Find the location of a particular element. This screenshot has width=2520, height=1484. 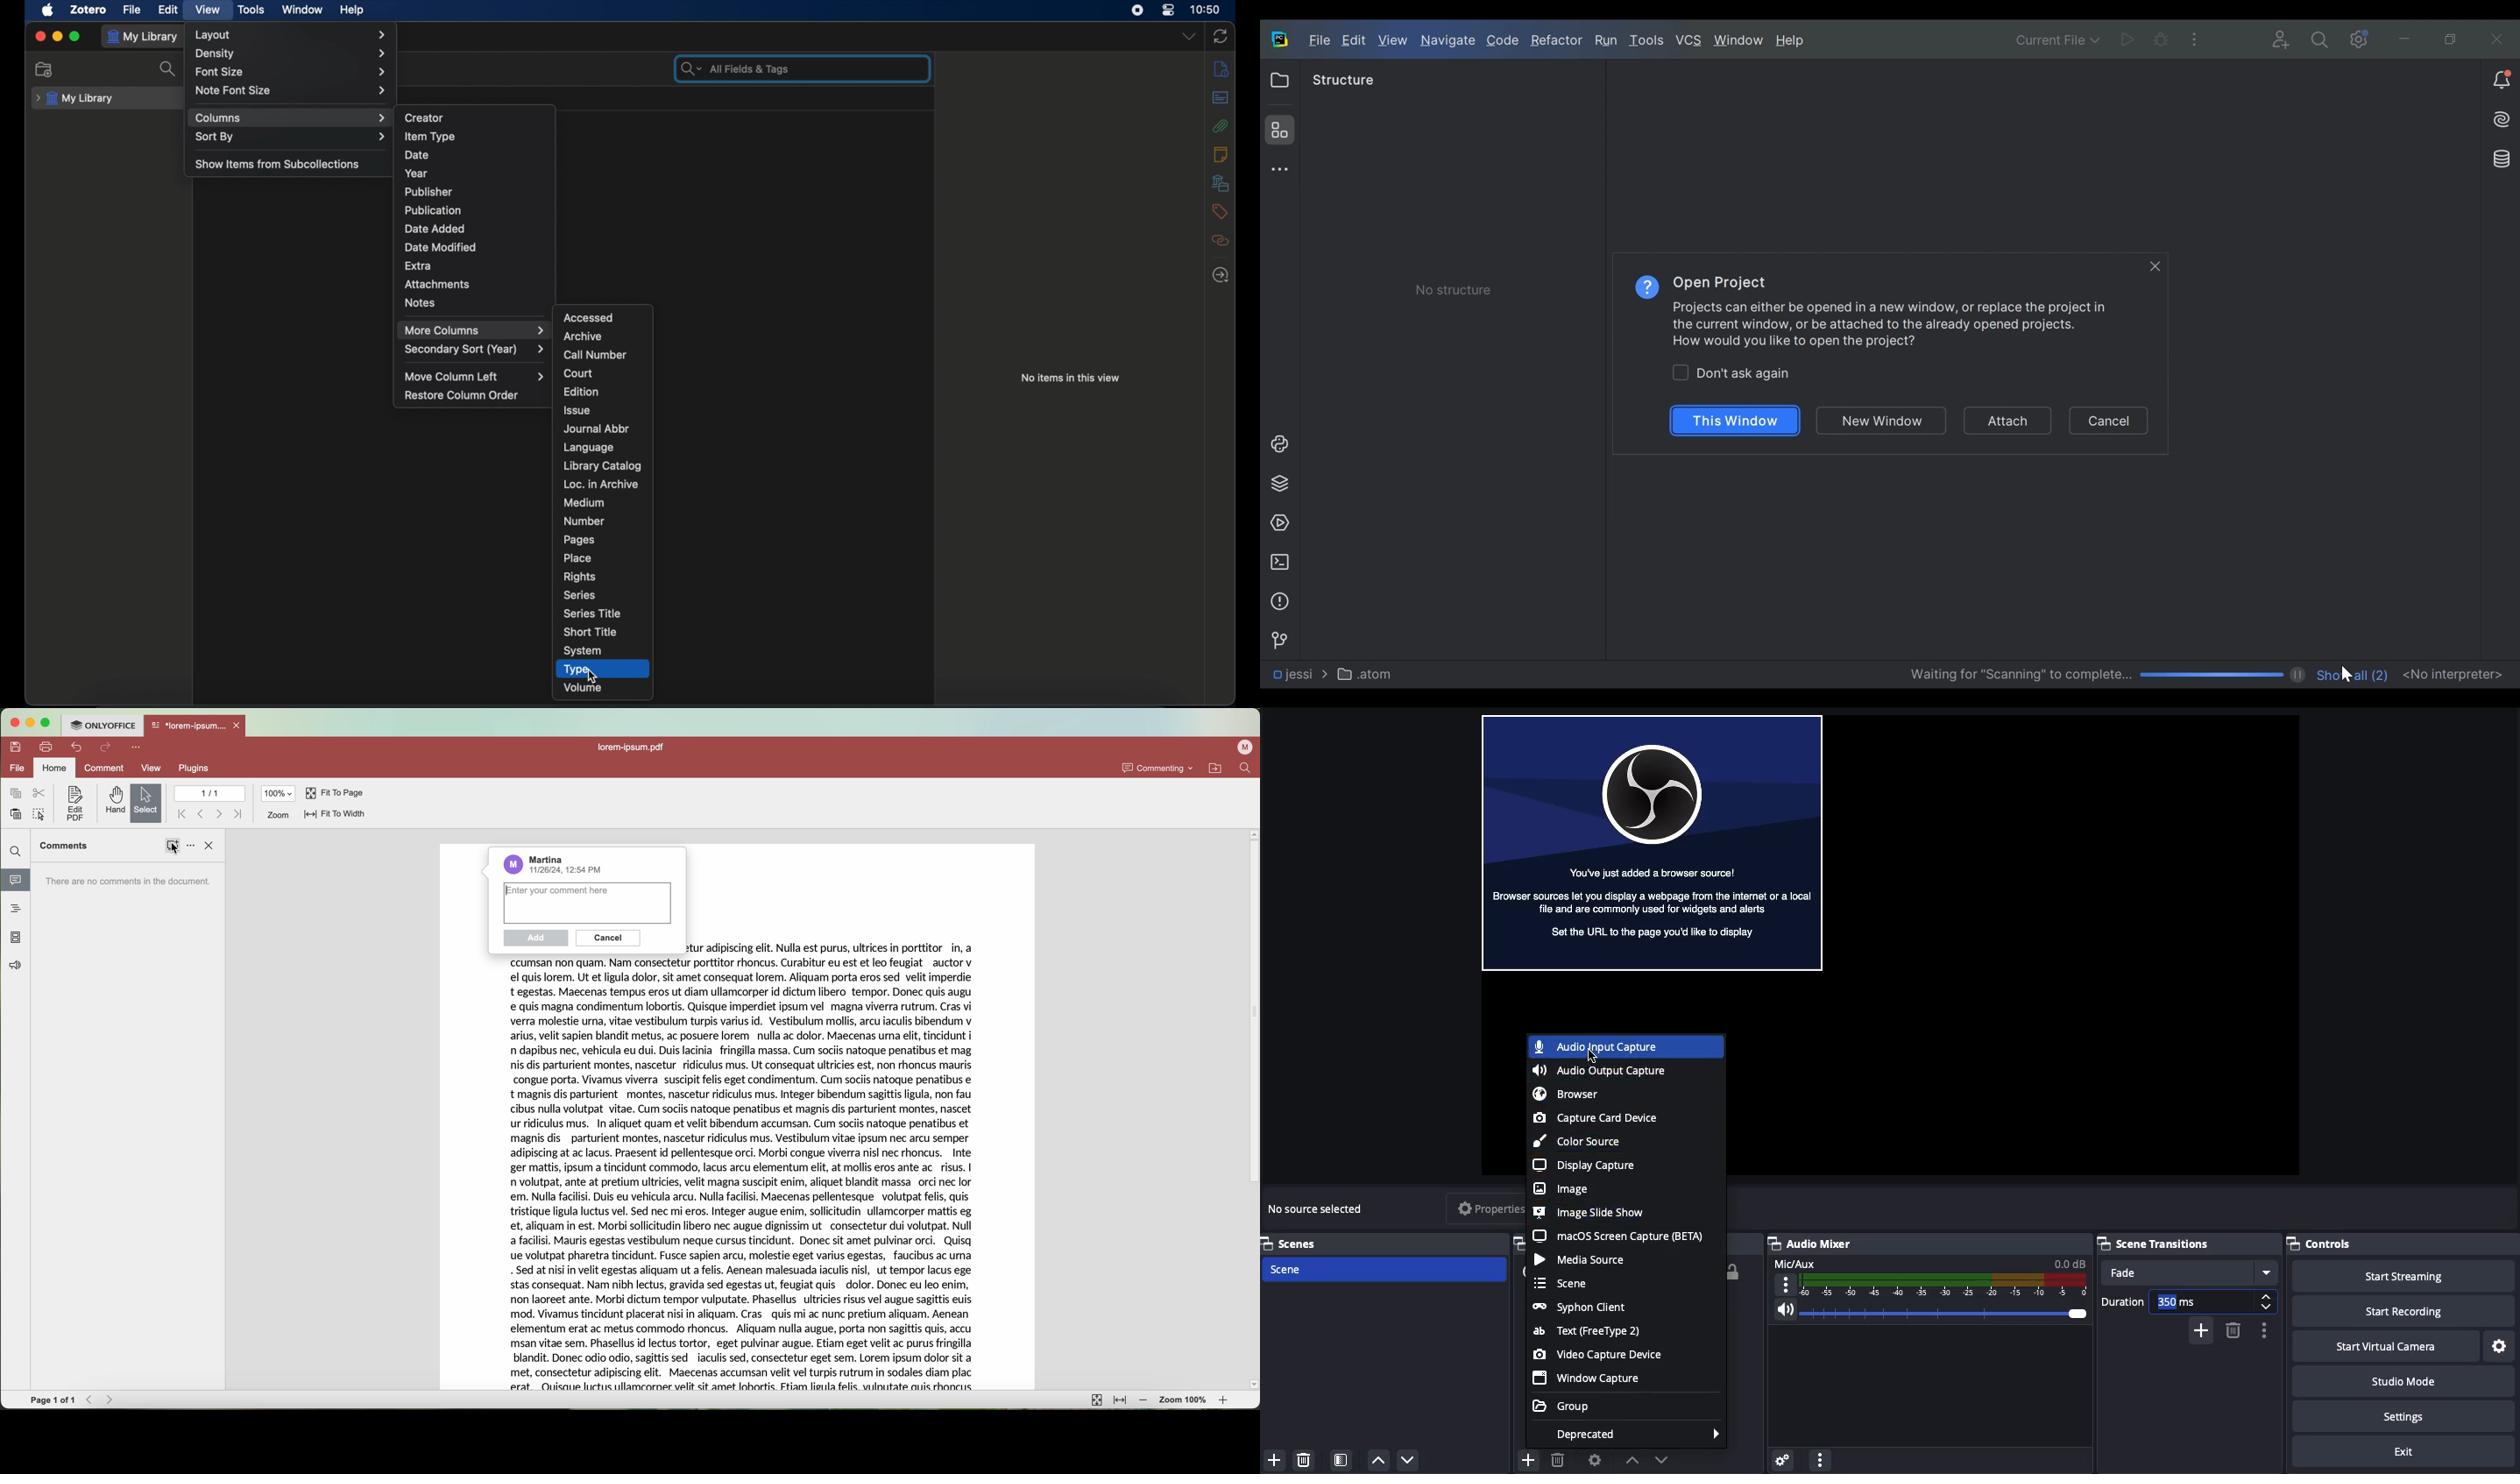

commenting is located at coordinates (1158, 768).